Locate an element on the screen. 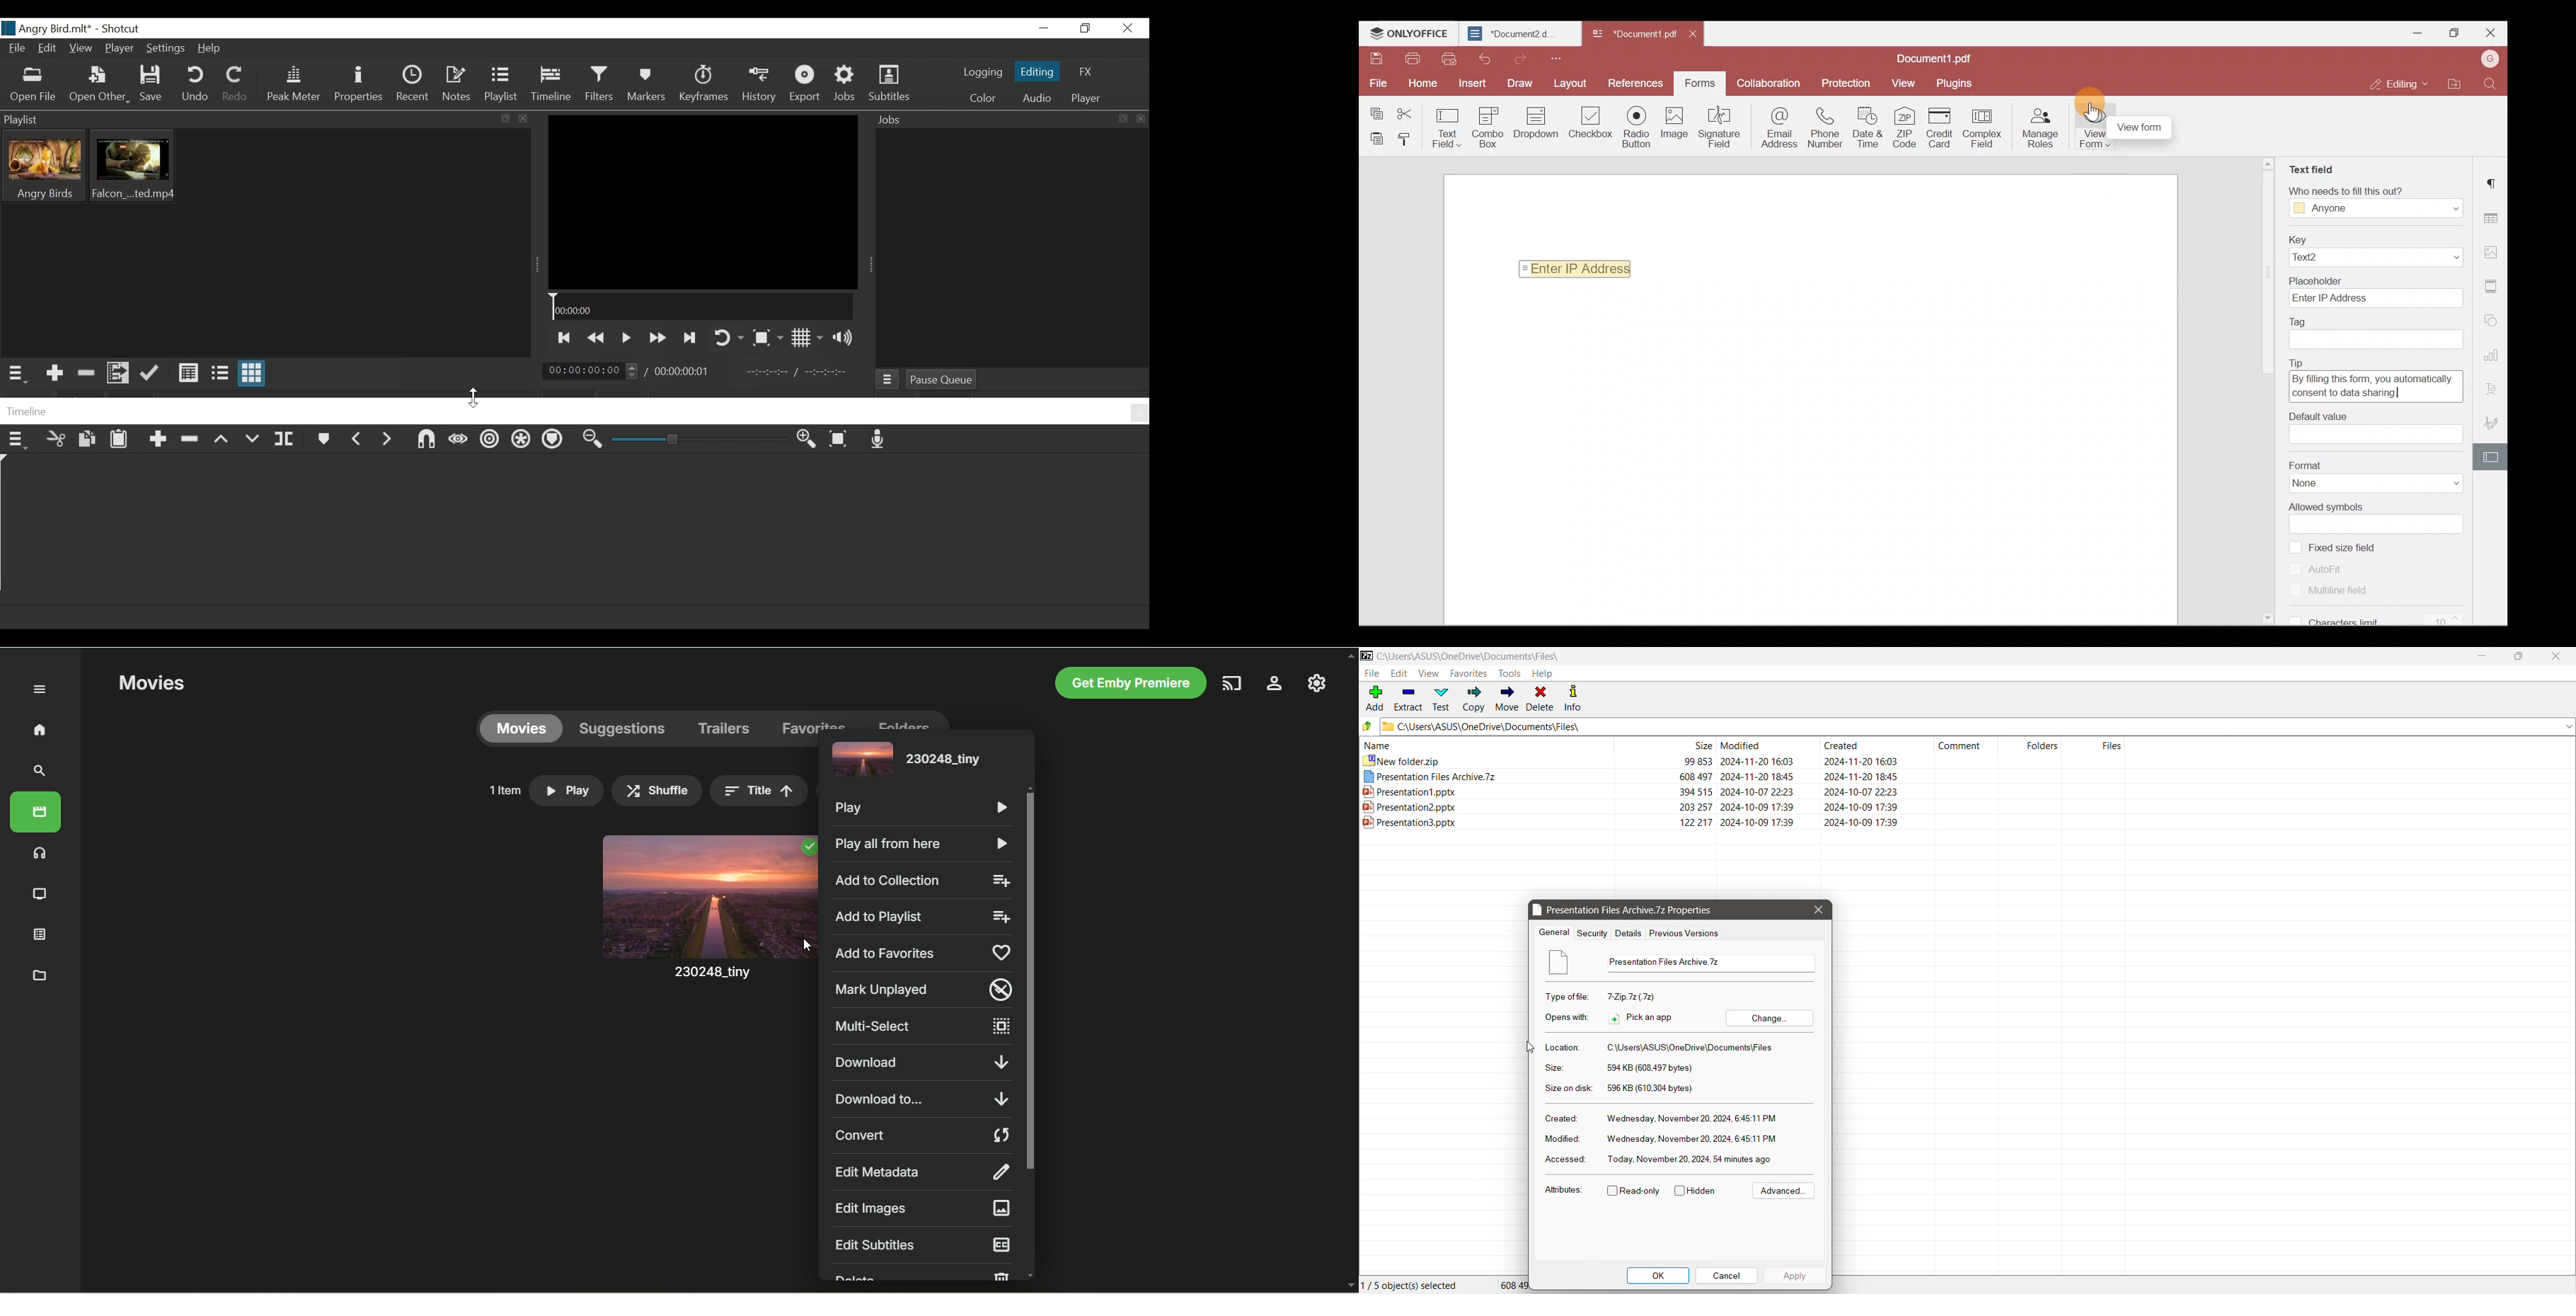 The width and height of the screenshot is (2576, 1316). Open file location is located at coordinates (2451, 83).